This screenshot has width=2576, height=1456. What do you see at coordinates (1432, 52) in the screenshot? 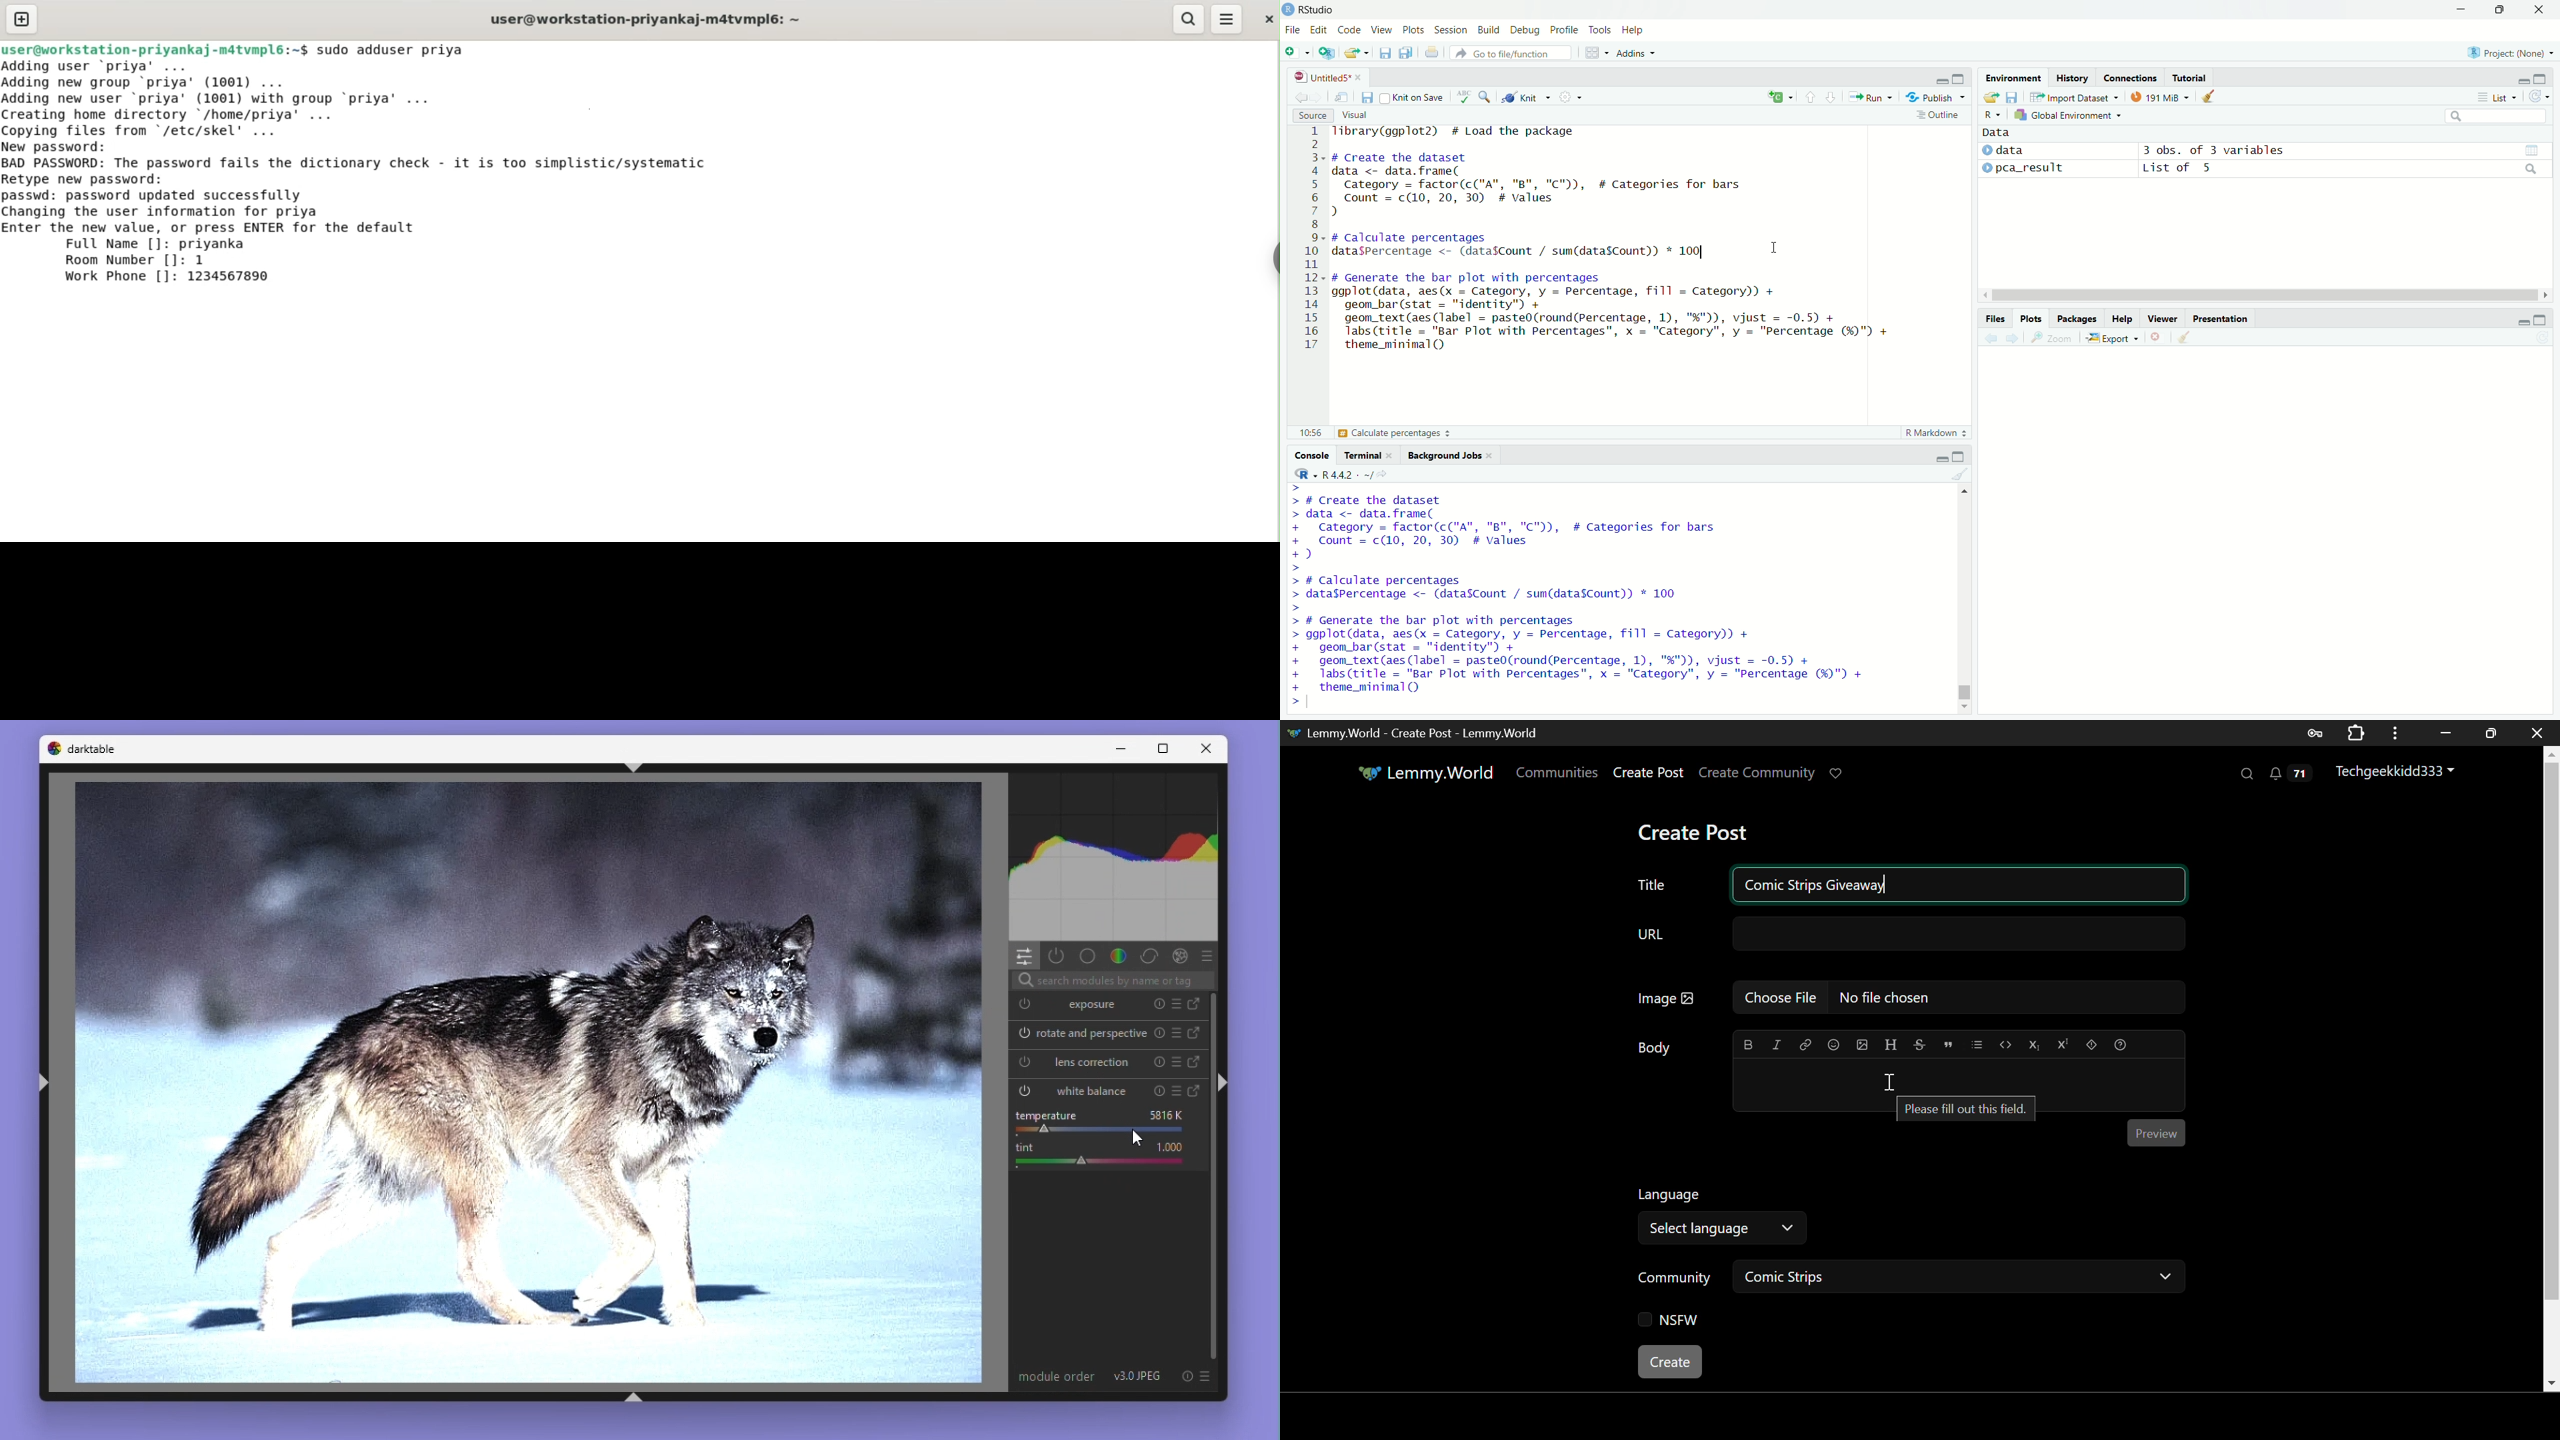
I see `print selected file` at bounding box center [1432, 52].